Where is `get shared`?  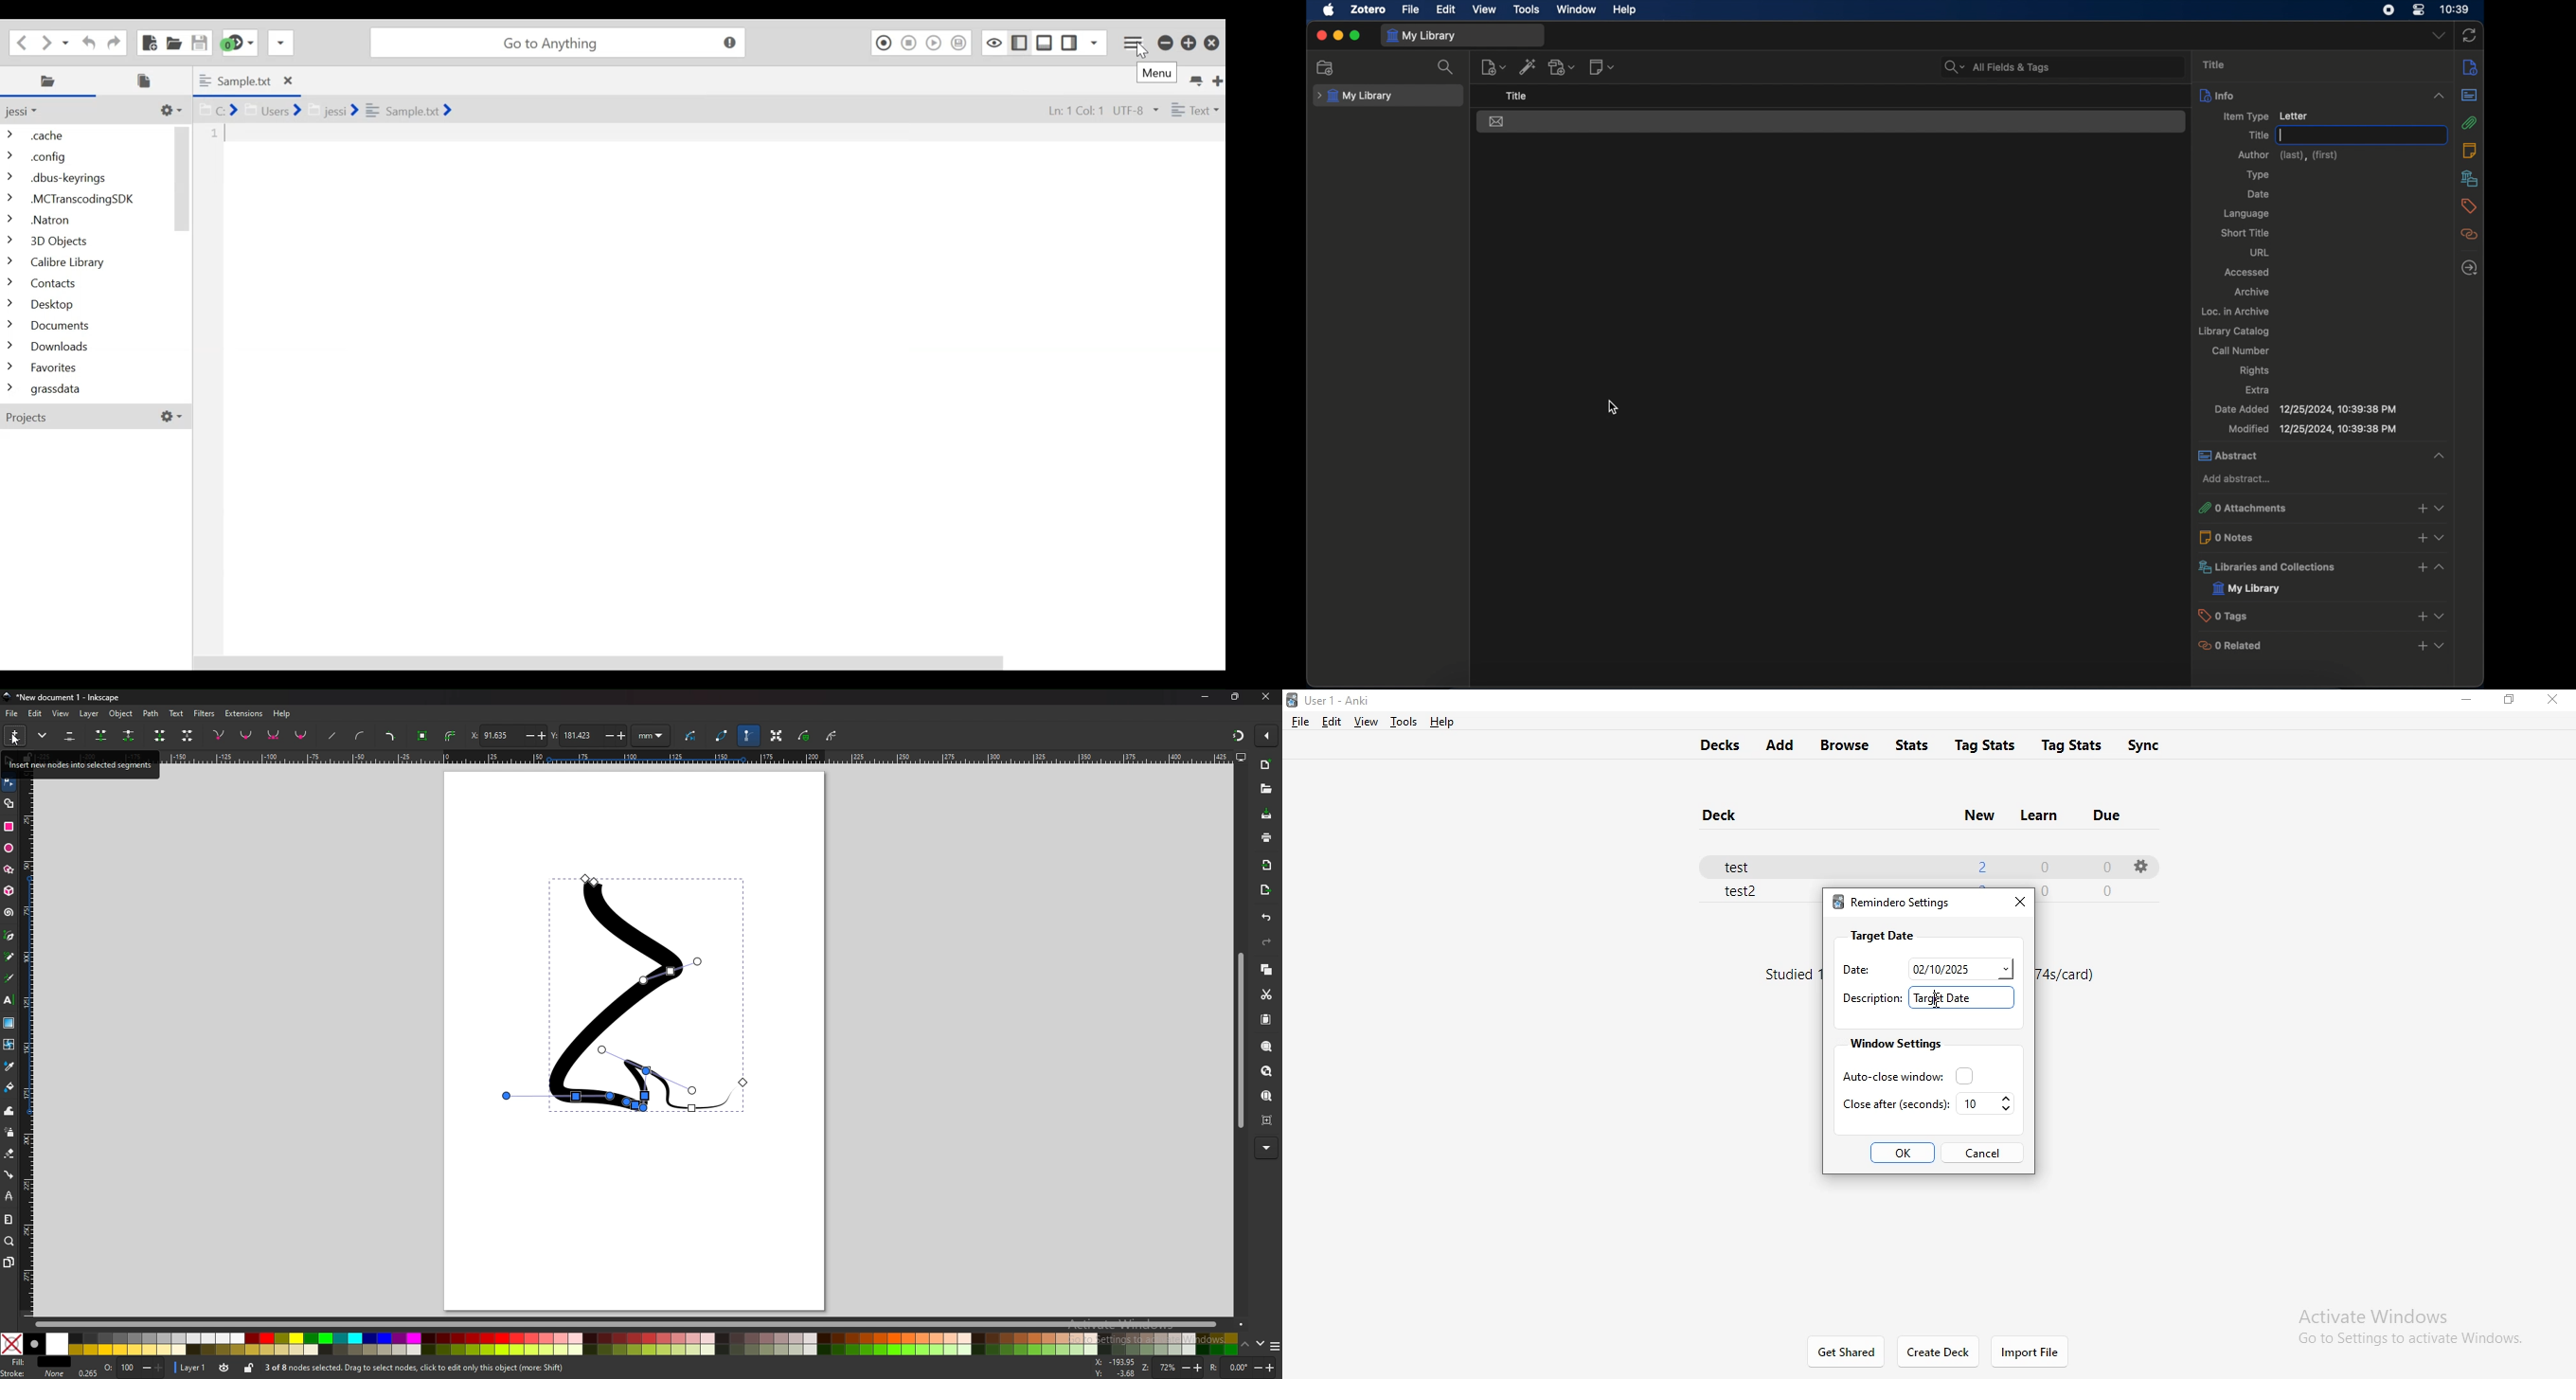 get shared is located at coordinates (1848, 1352).